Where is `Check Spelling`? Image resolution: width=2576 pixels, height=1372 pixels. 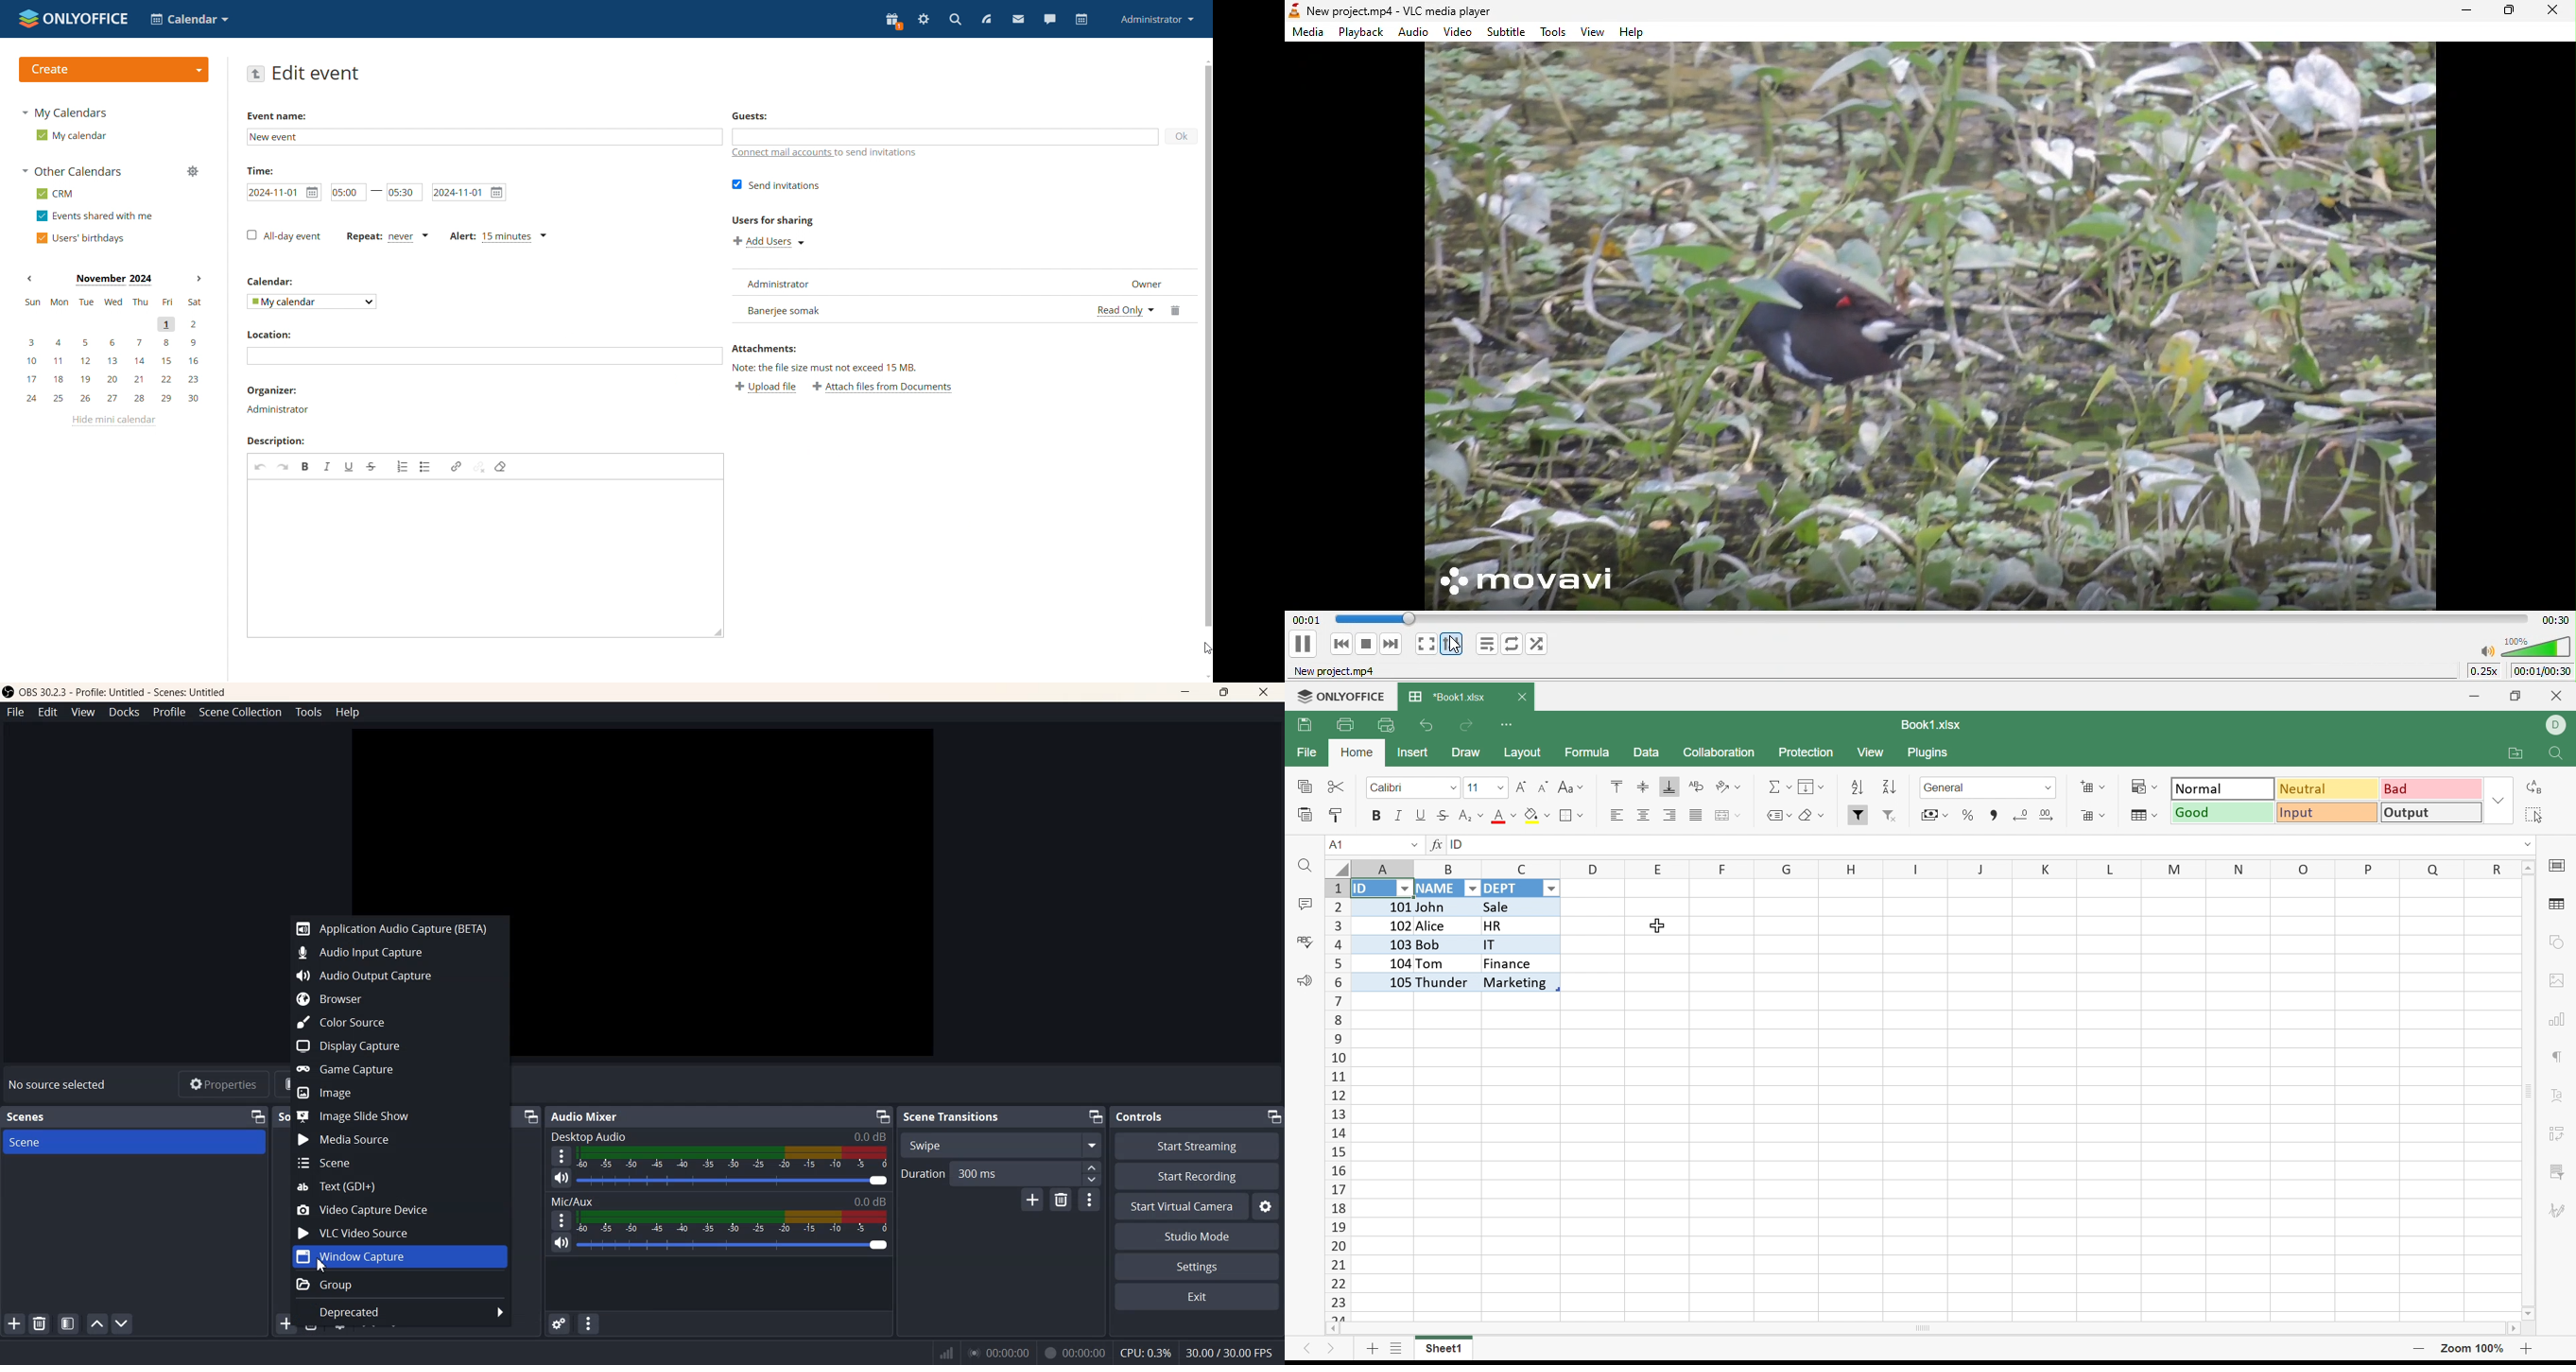 Check Spelling is located at coordinates (1304, 941).